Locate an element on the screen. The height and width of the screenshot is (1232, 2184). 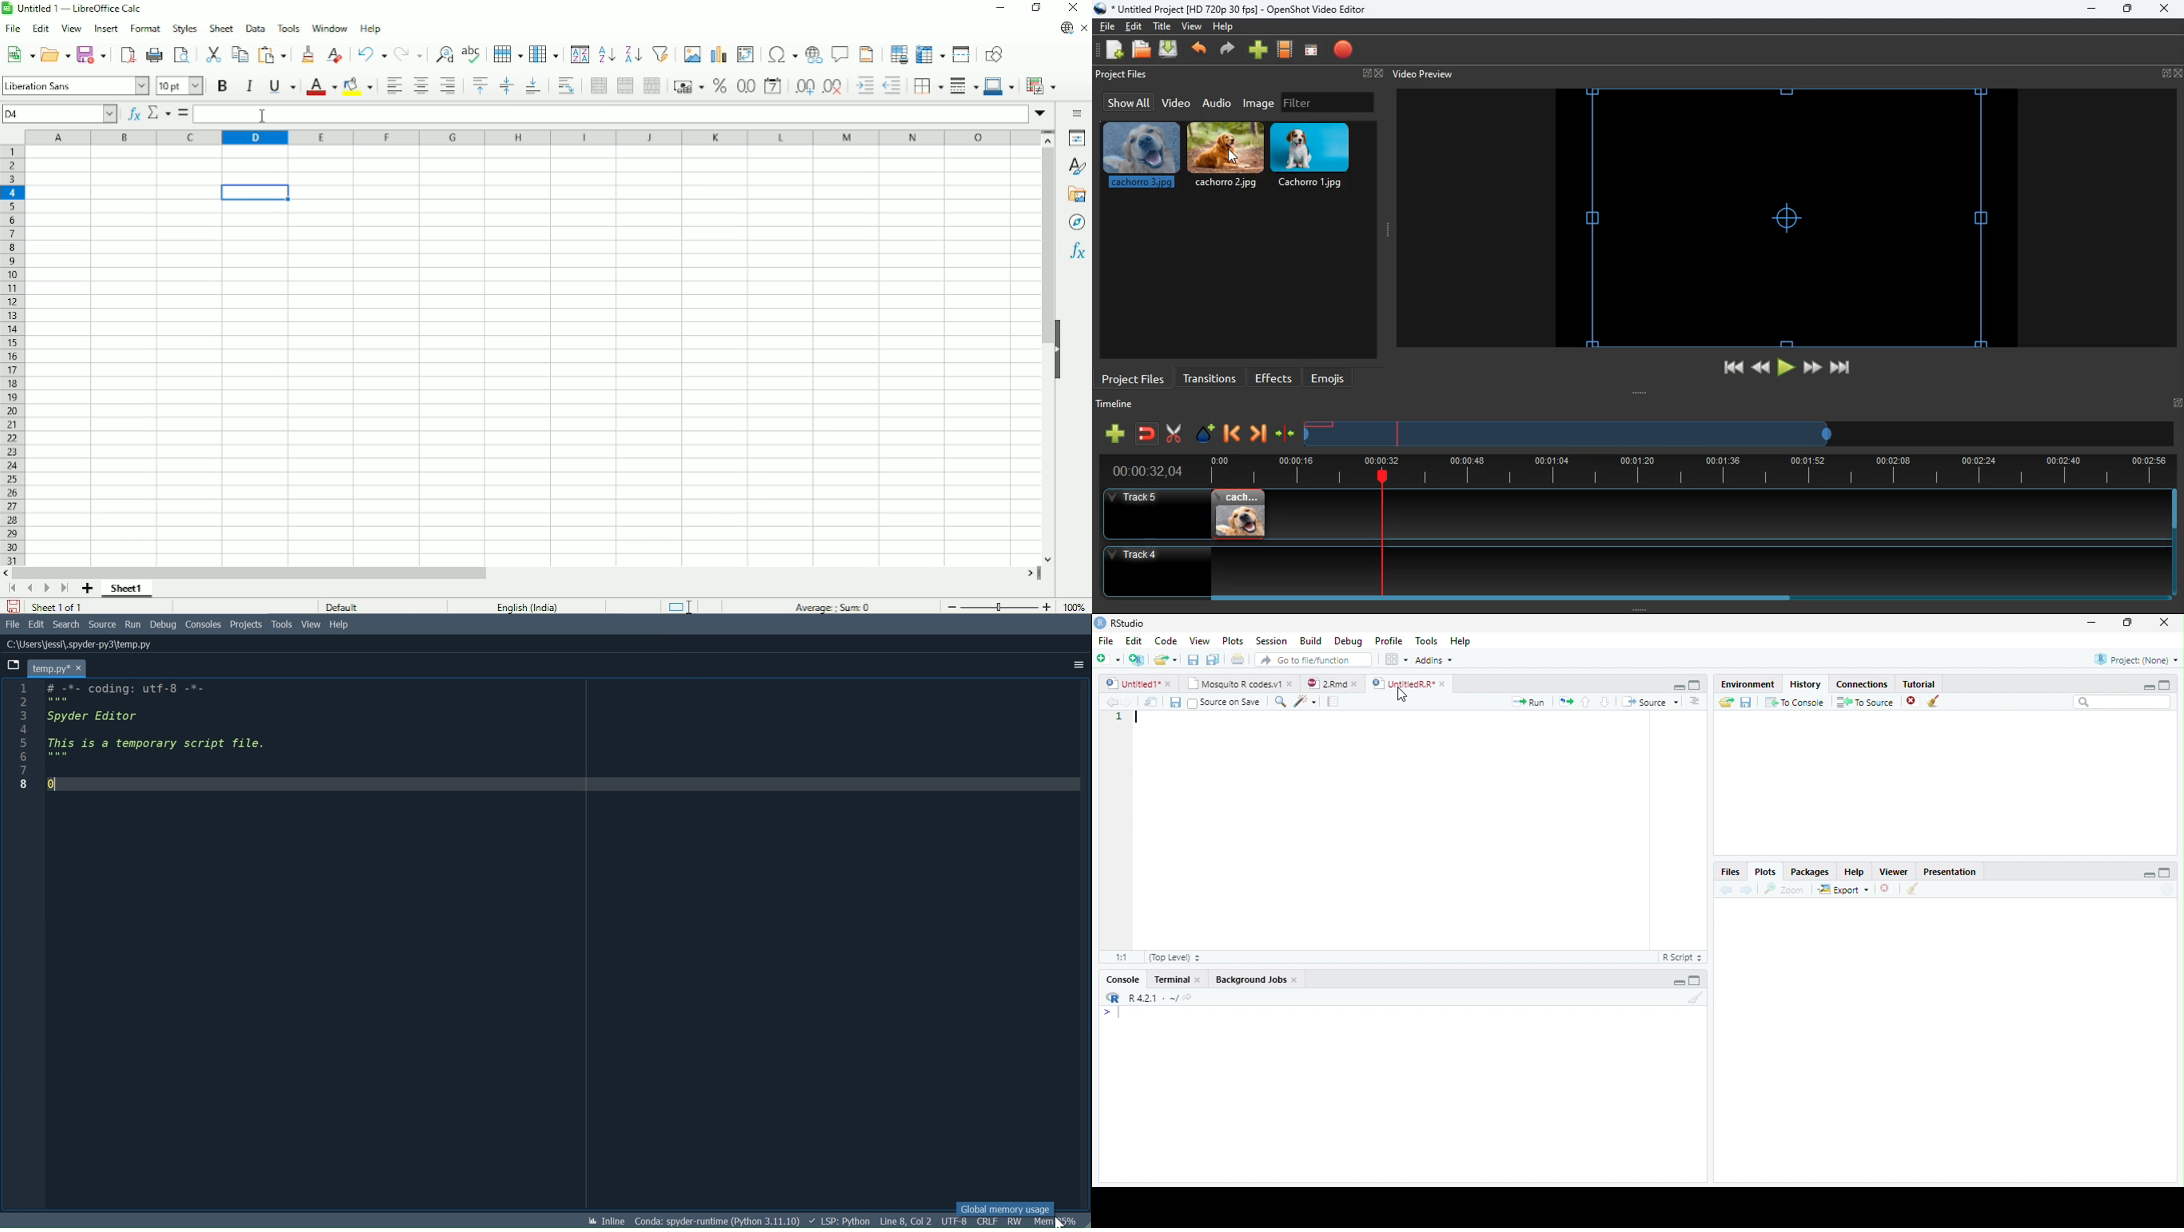
Insert comment is located at coordinates (841, 53).